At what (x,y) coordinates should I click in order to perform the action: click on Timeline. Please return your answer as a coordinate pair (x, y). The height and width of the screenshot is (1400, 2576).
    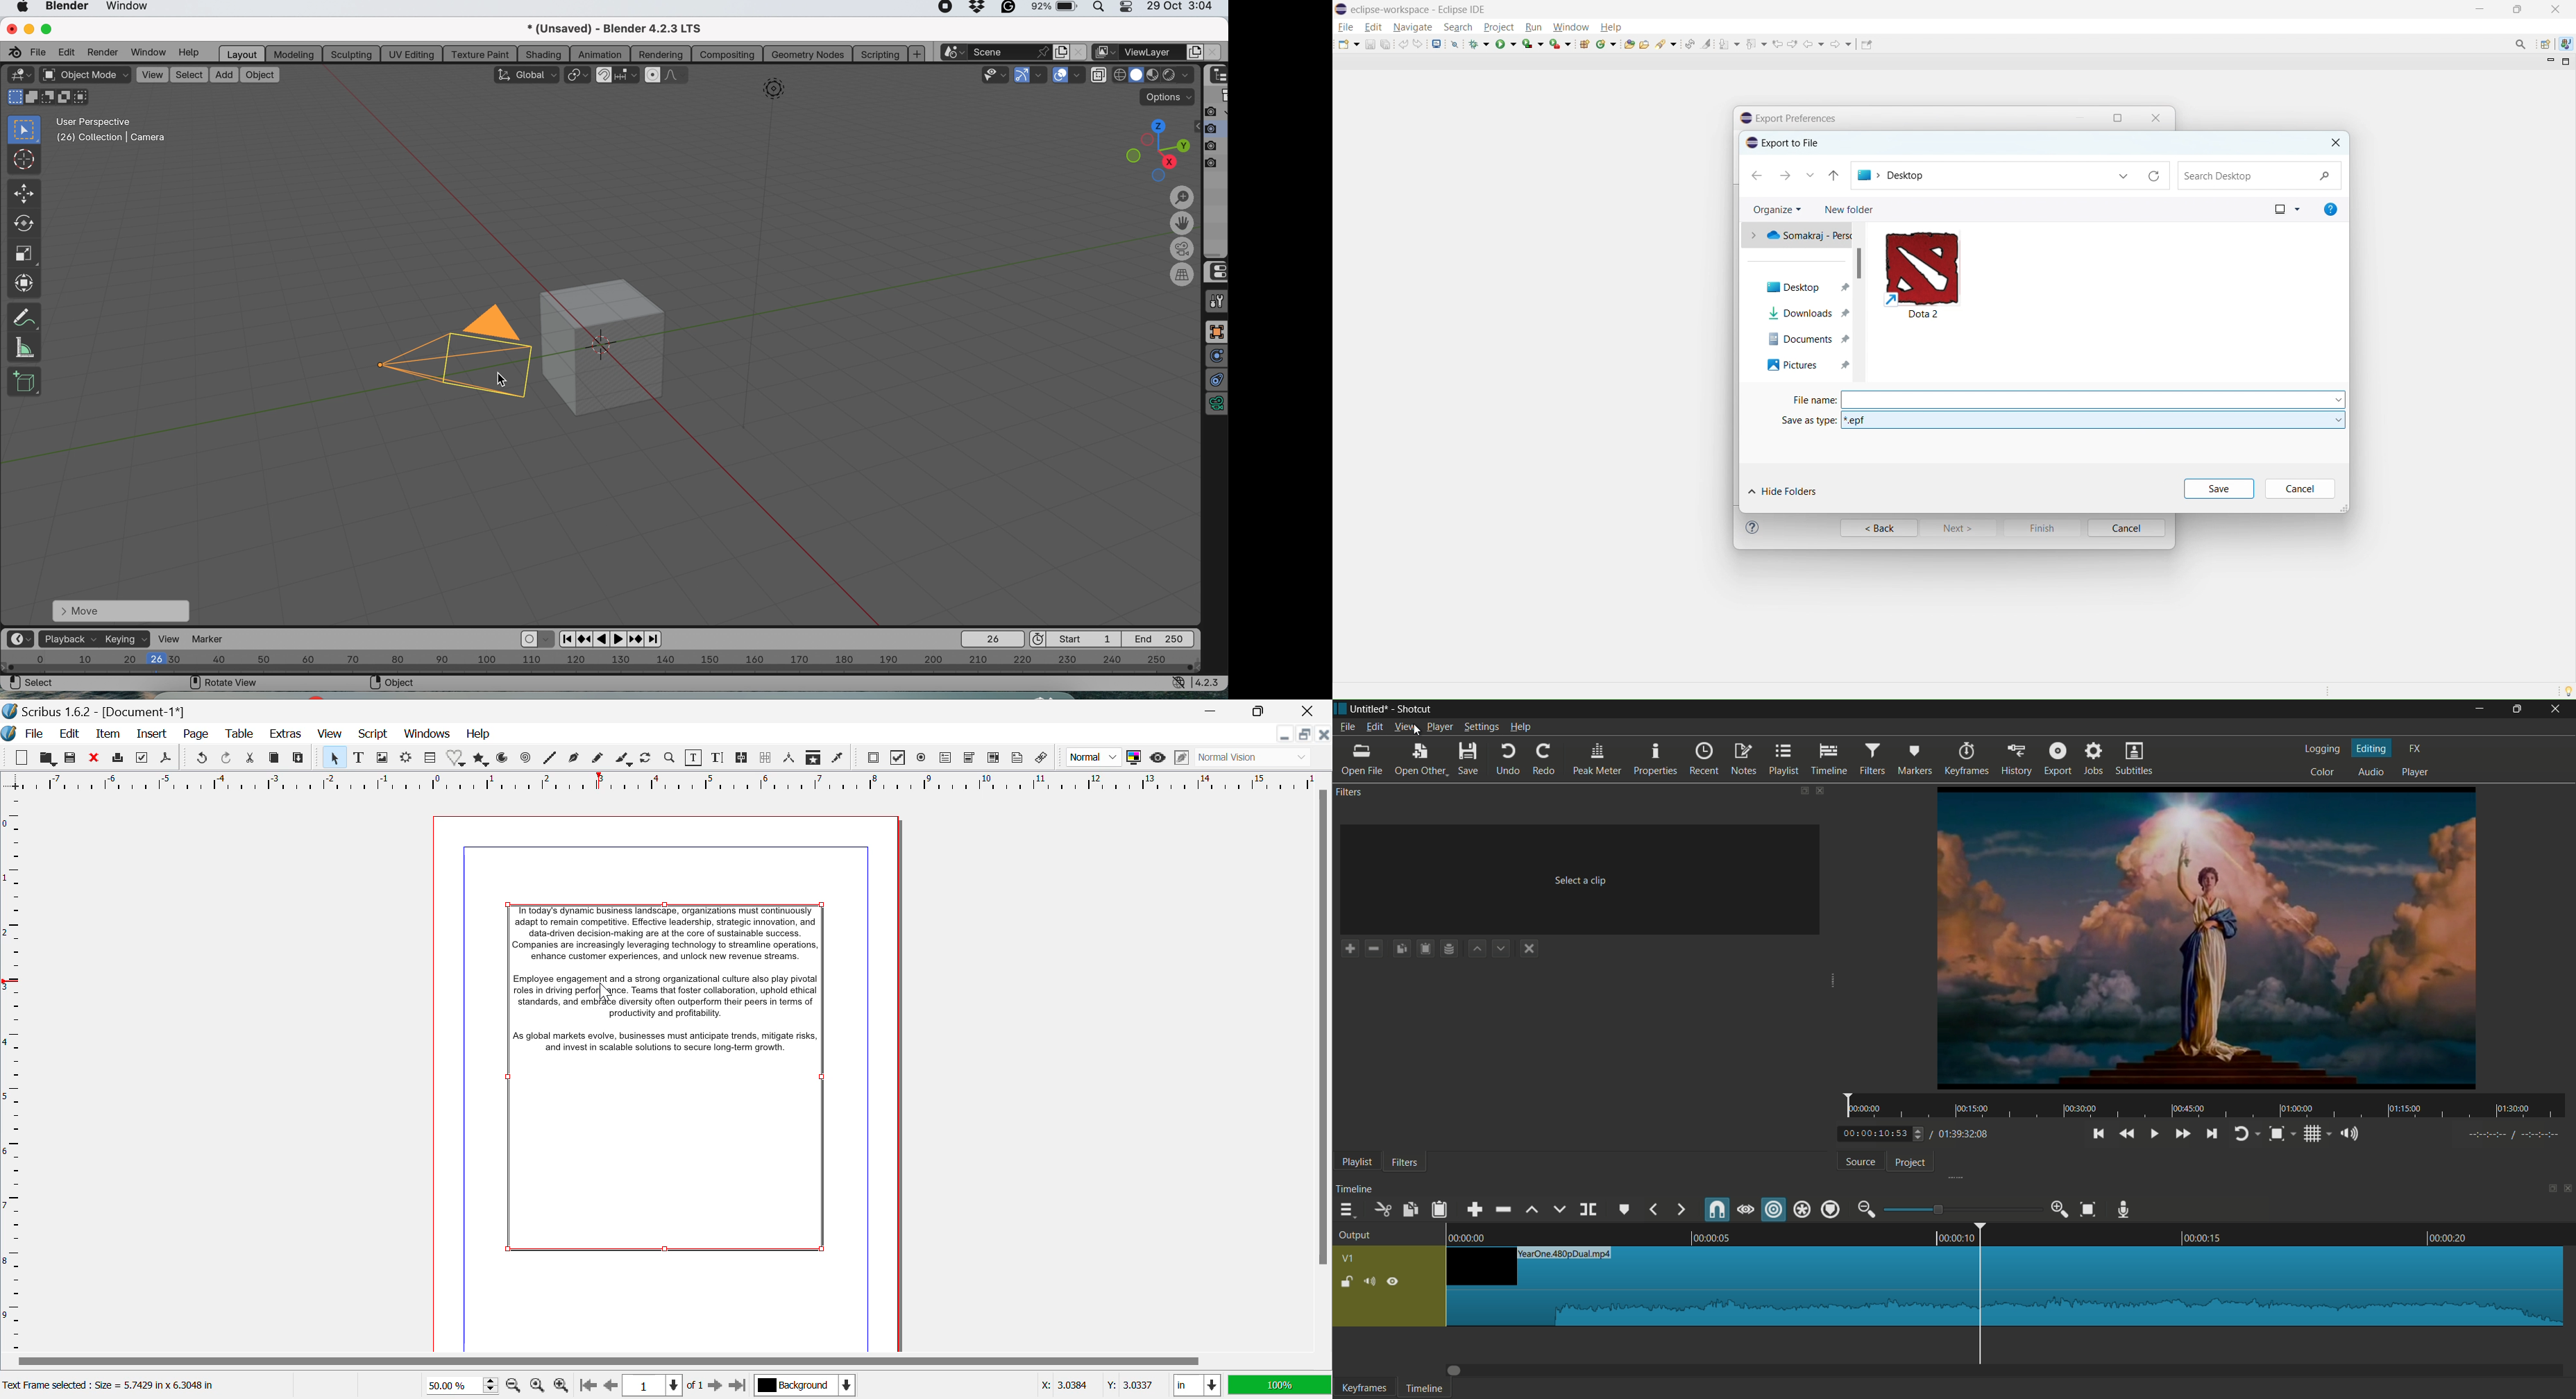
    Looking at the image, I should click on (2005, 1234).